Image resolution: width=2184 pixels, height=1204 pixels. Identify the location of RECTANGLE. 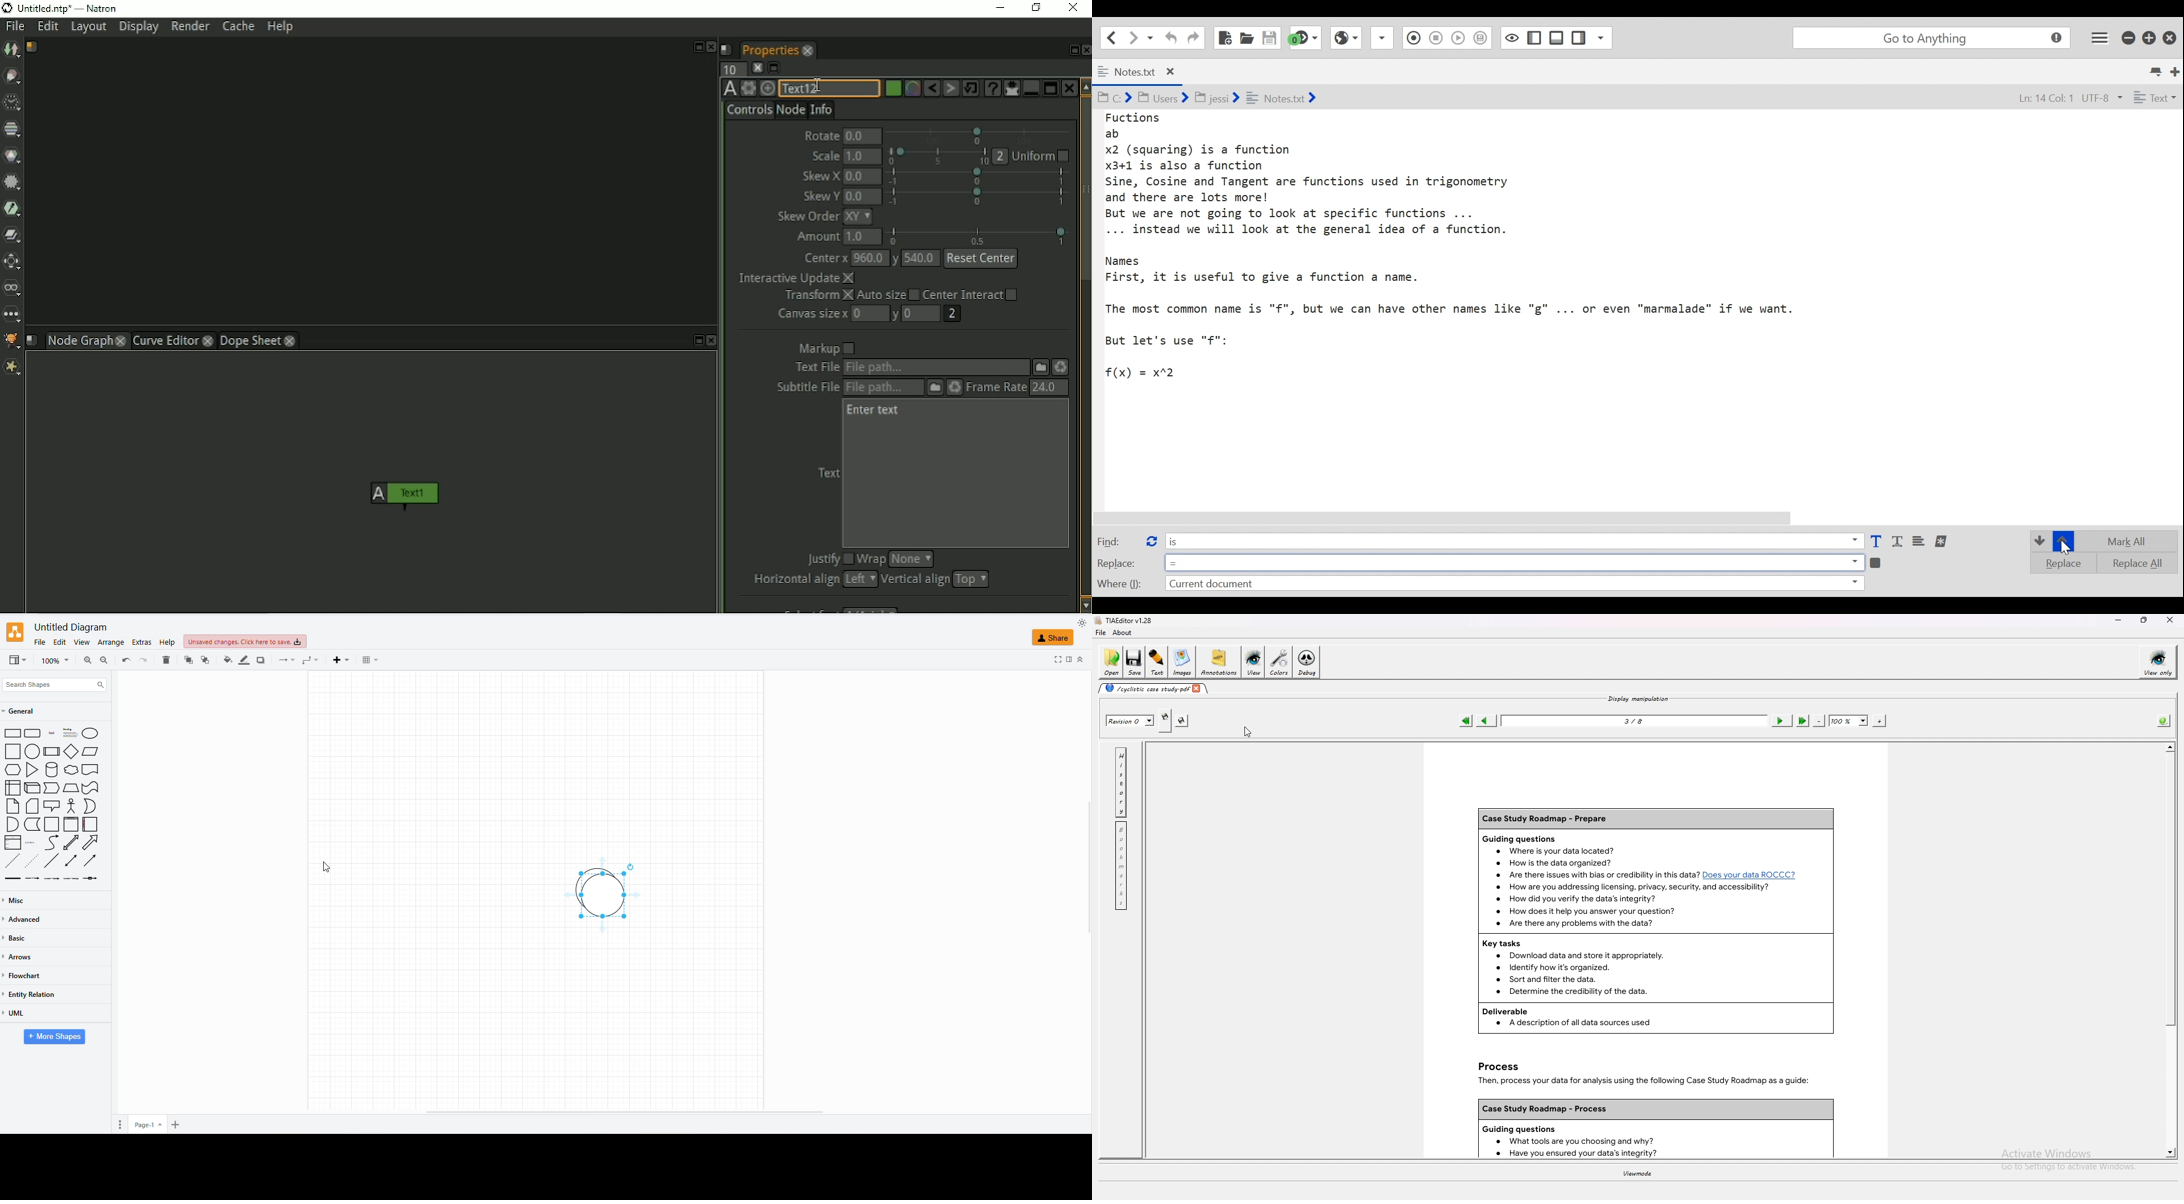
(11, 733).